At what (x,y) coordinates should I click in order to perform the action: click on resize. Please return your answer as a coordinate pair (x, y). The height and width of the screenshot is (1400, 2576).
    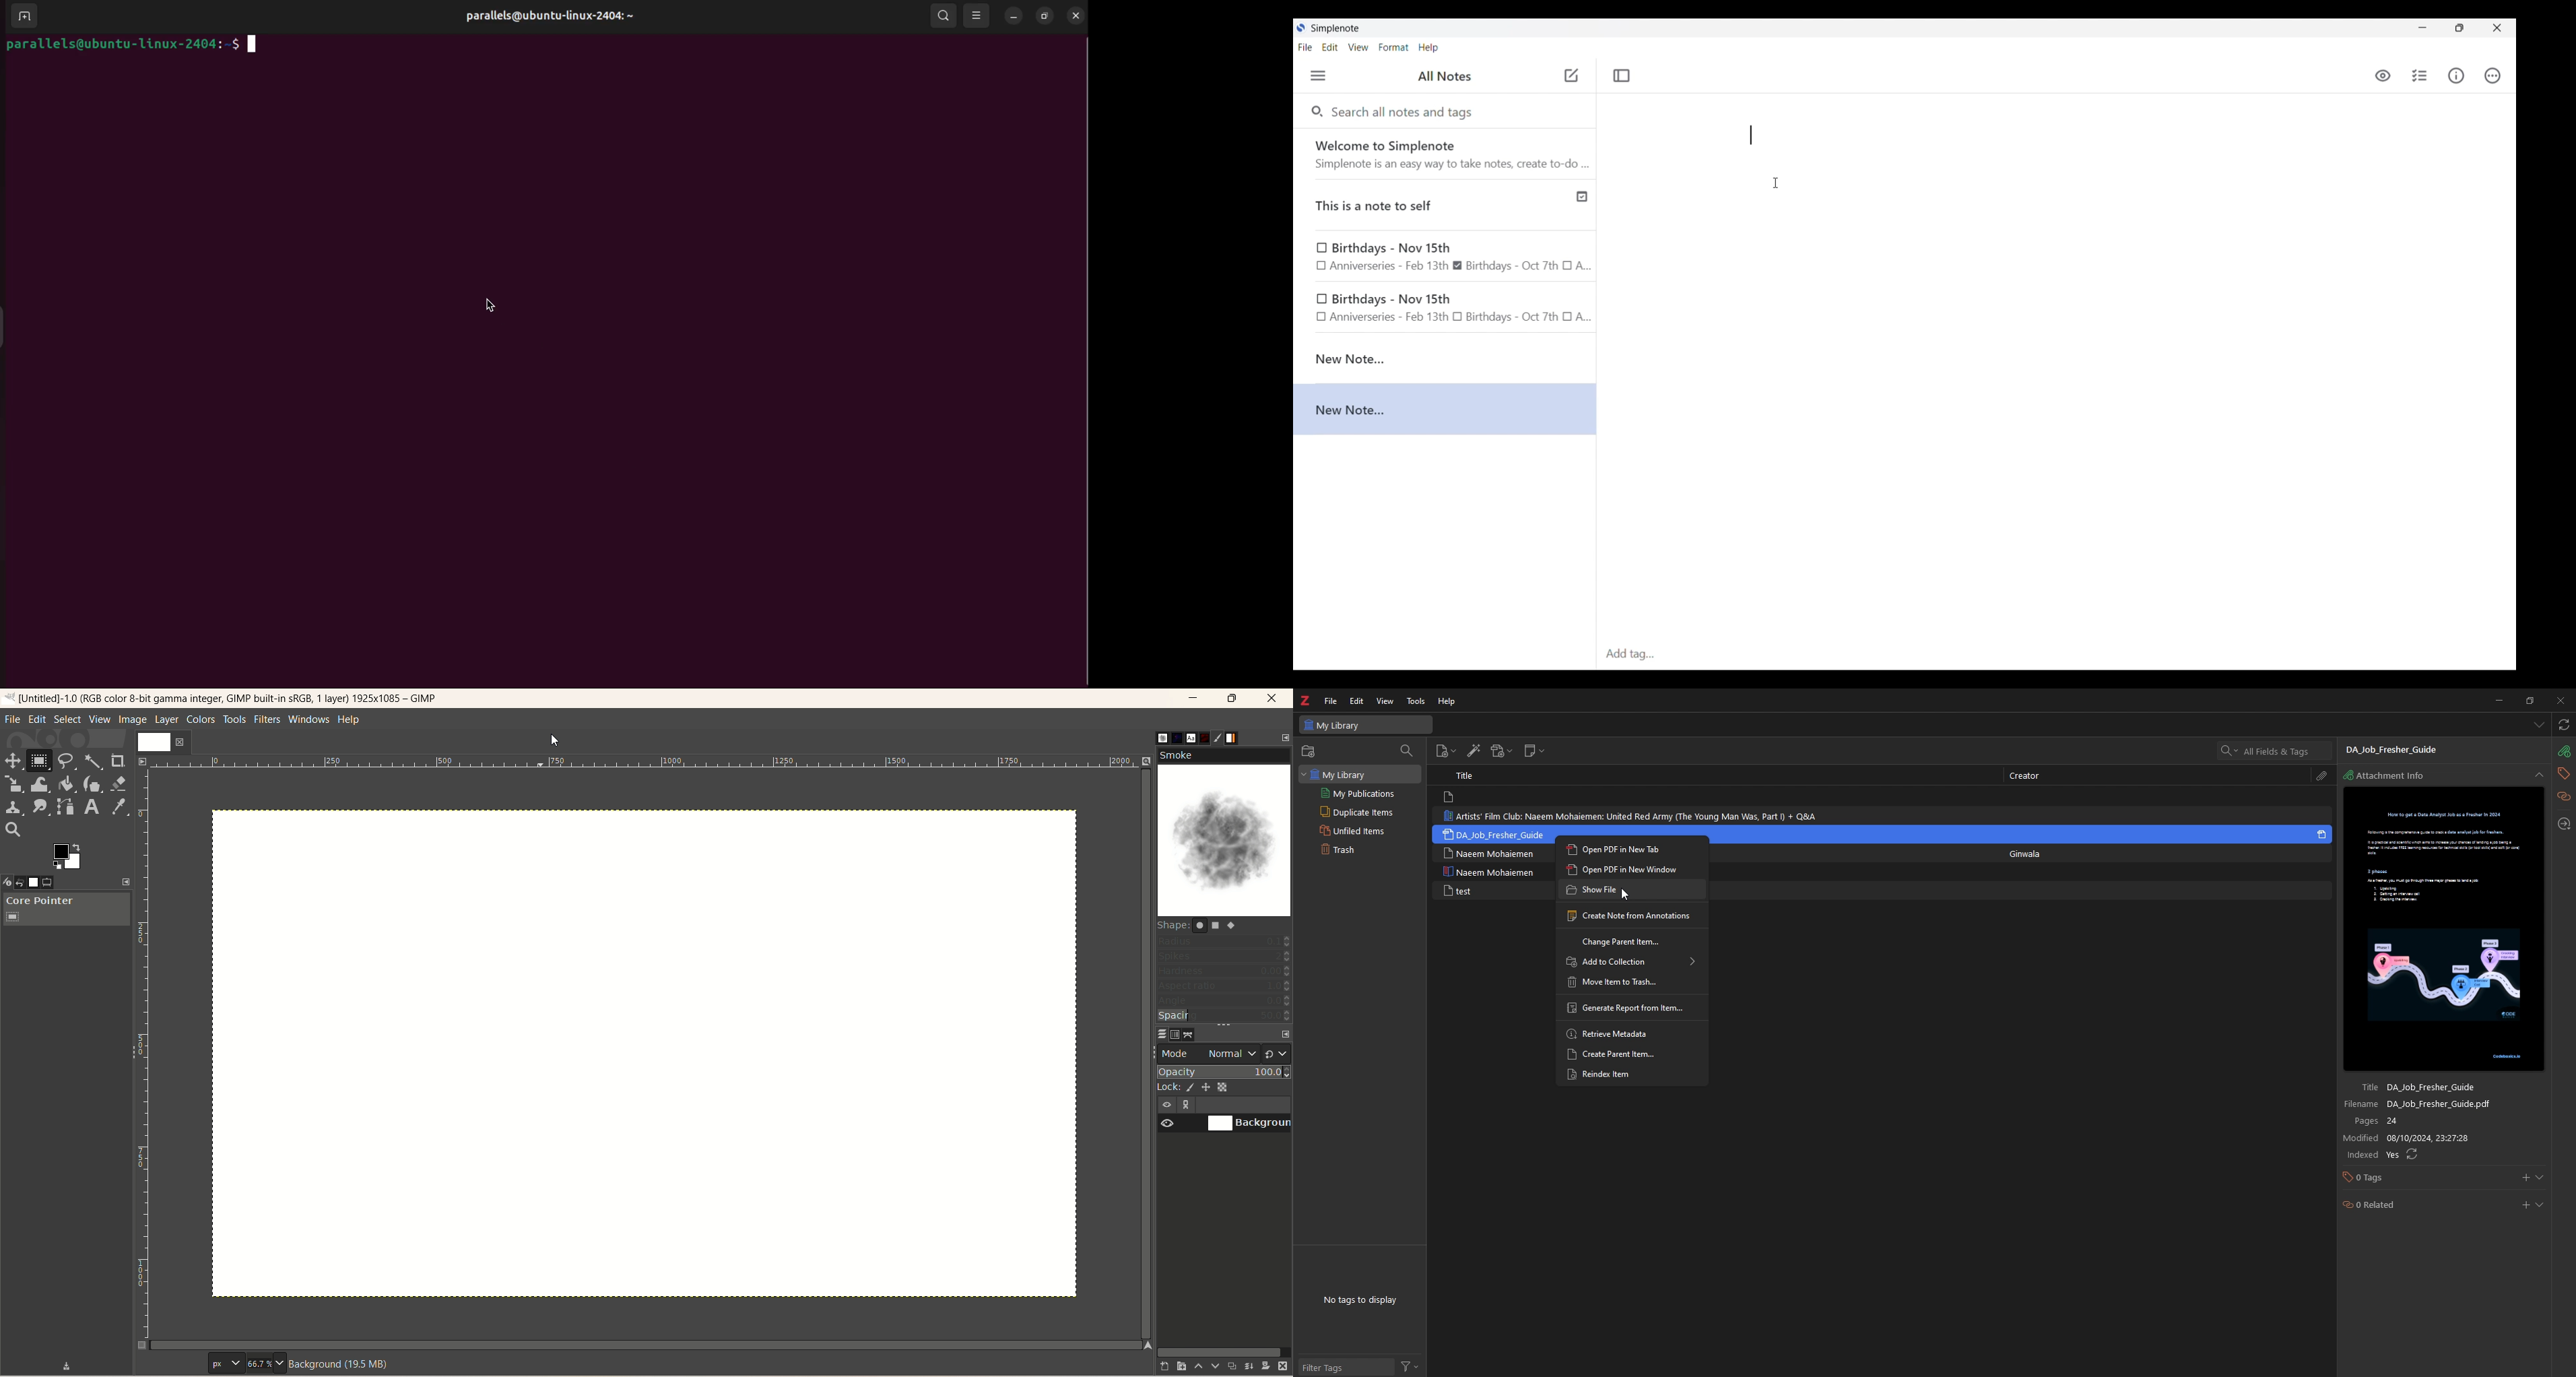
    Looking at the image, I should click on (2530, 700).